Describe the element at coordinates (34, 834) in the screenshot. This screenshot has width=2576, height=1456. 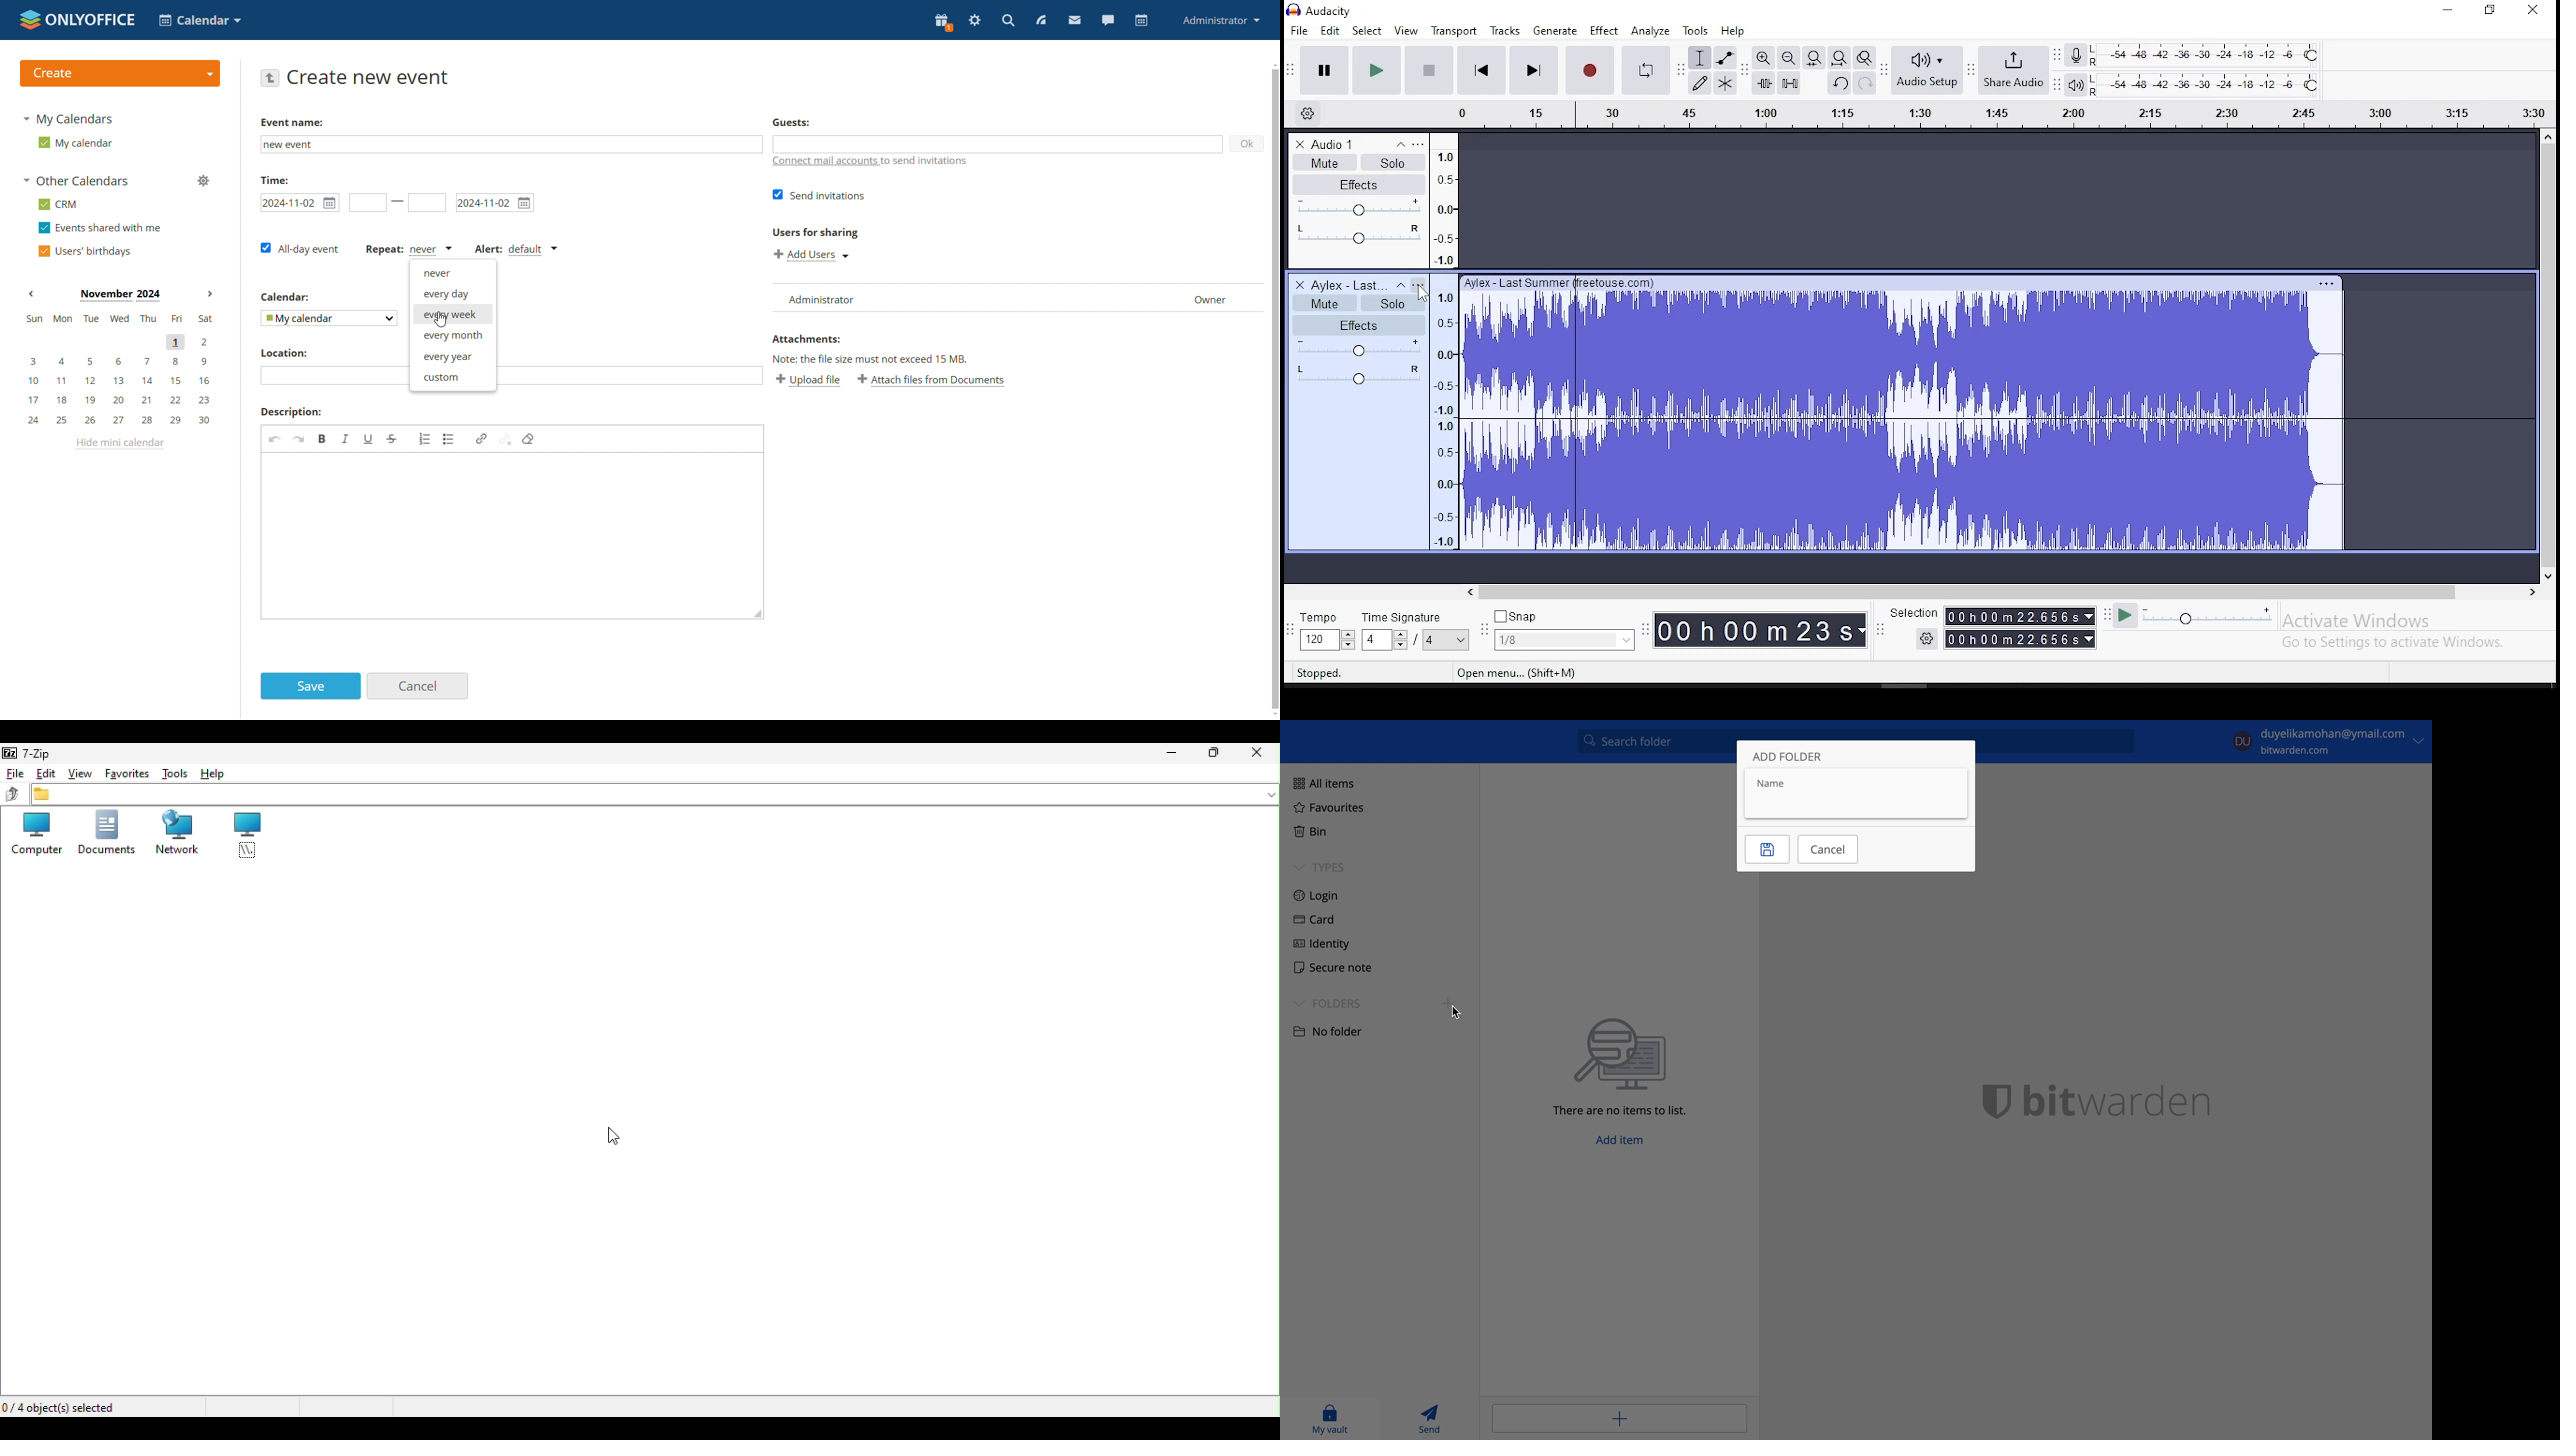
I see `Computers` at that location.